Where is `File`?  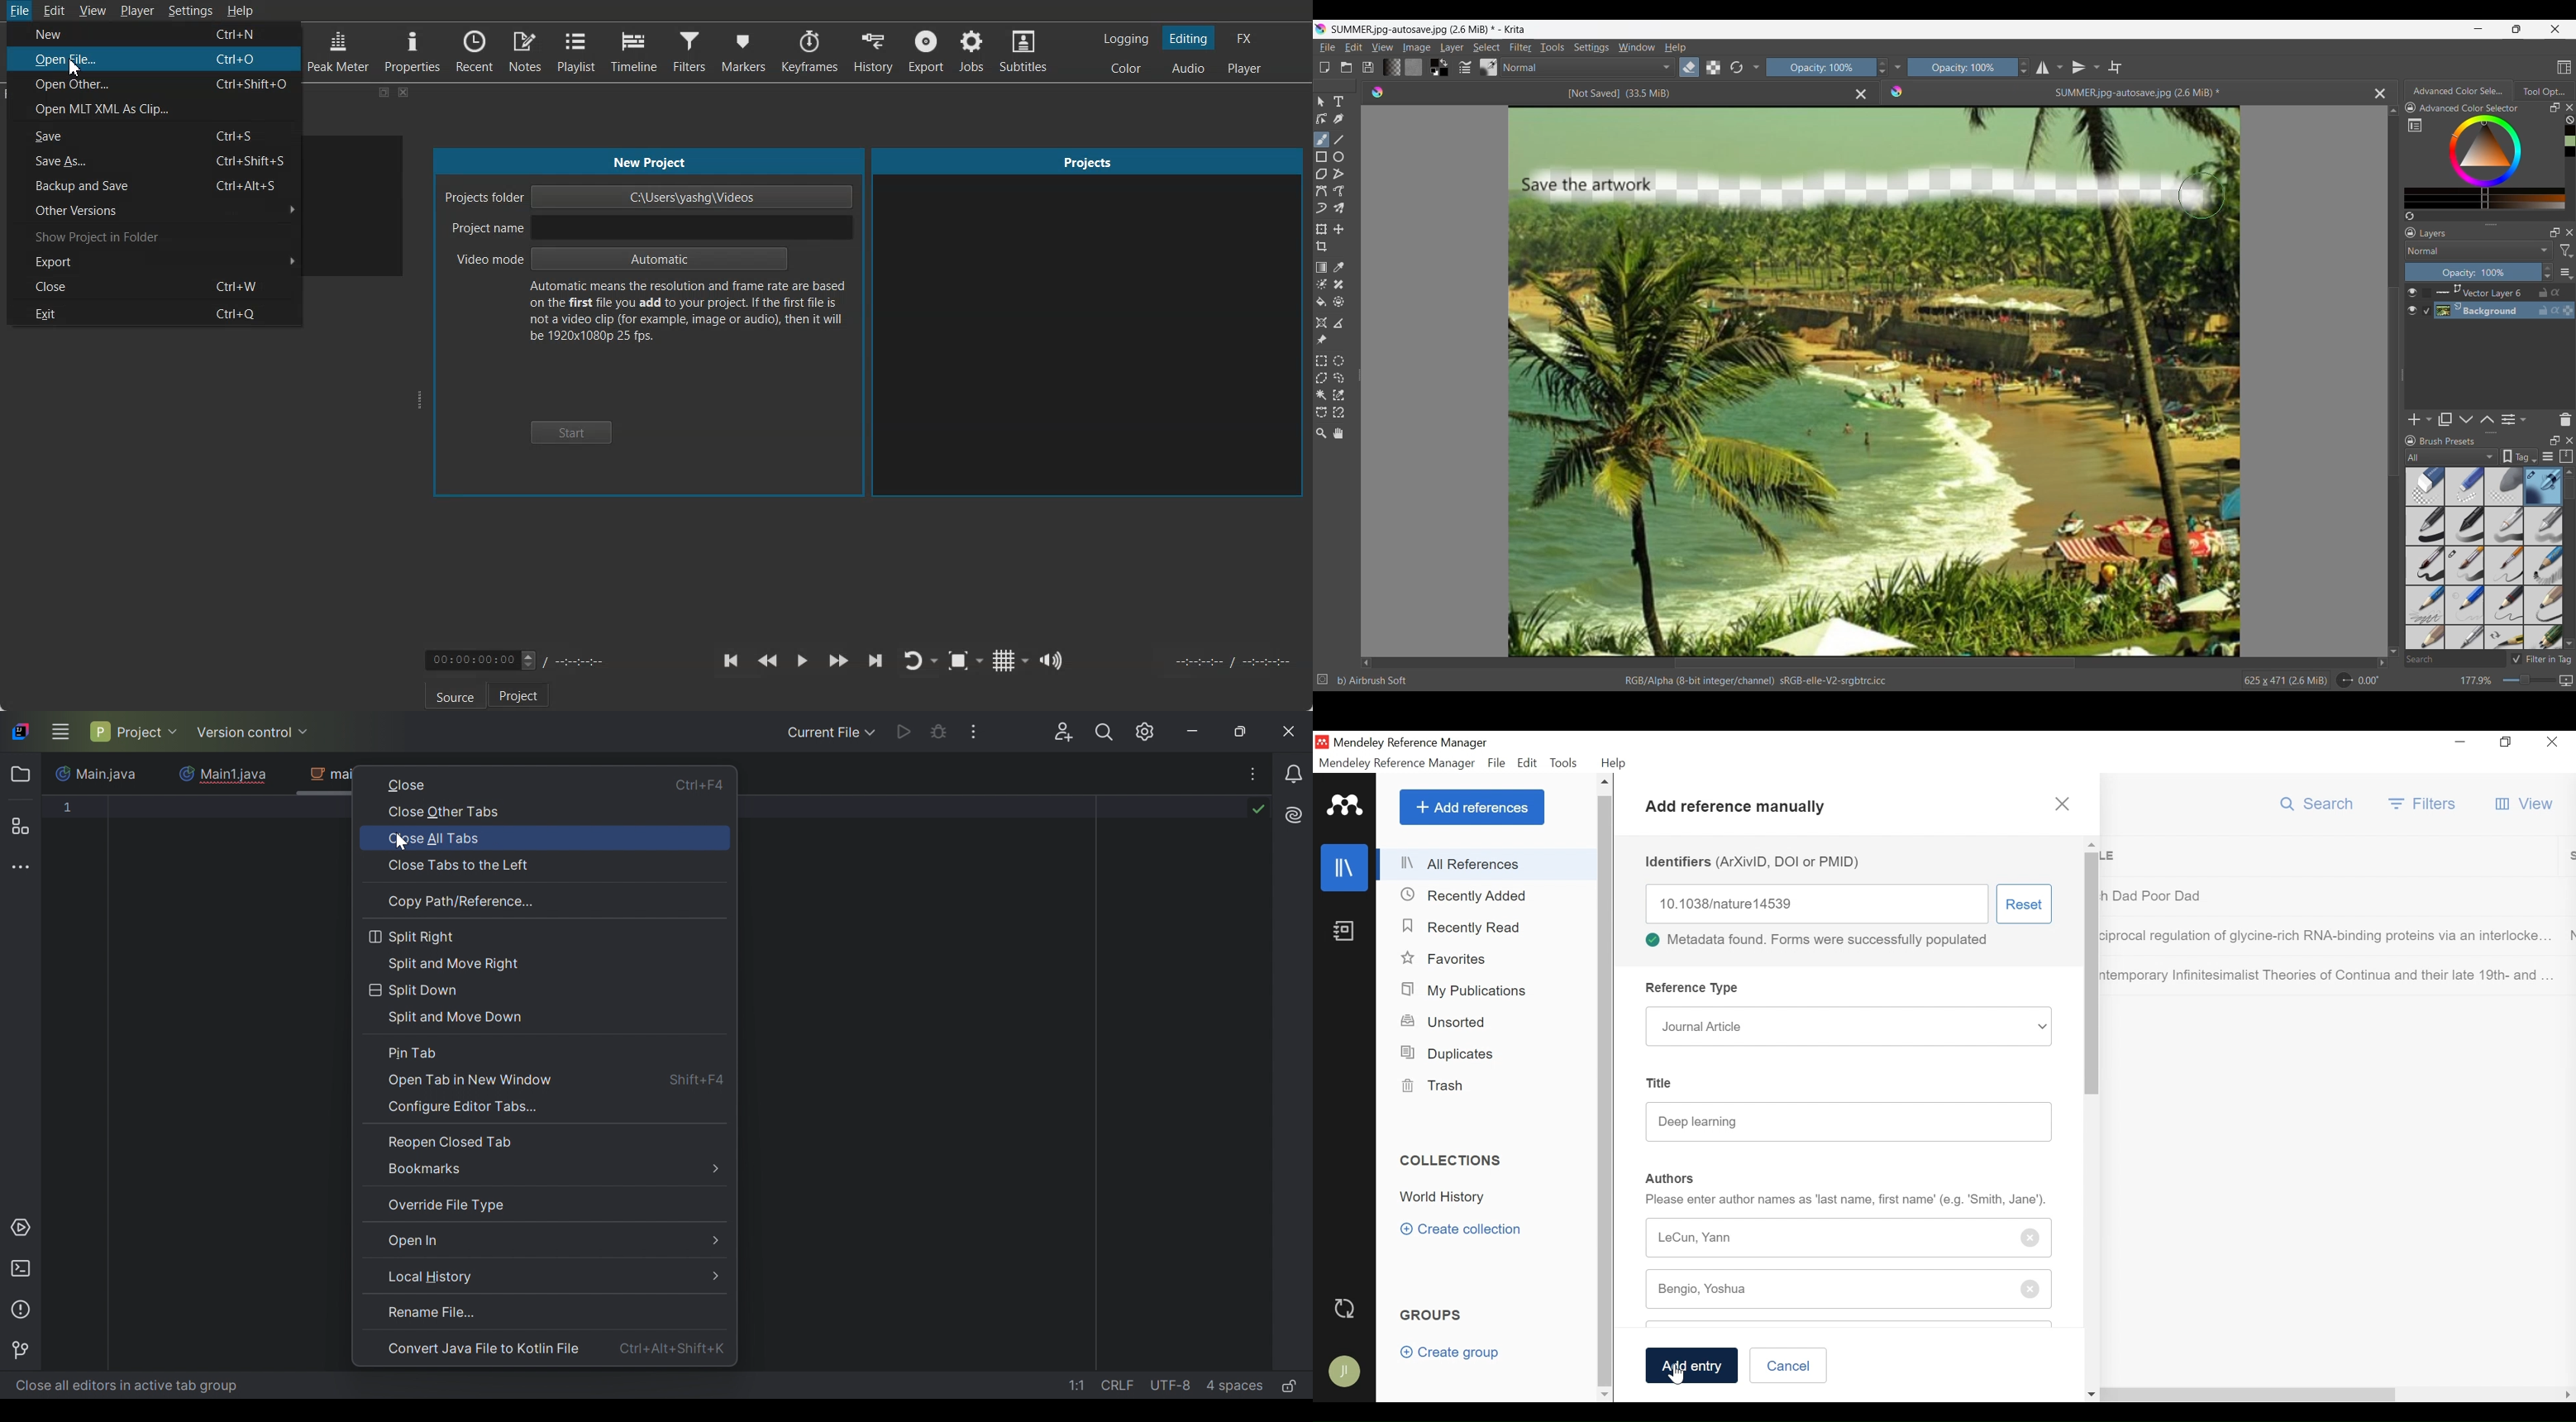
File is located at coordinates (1497, 763).